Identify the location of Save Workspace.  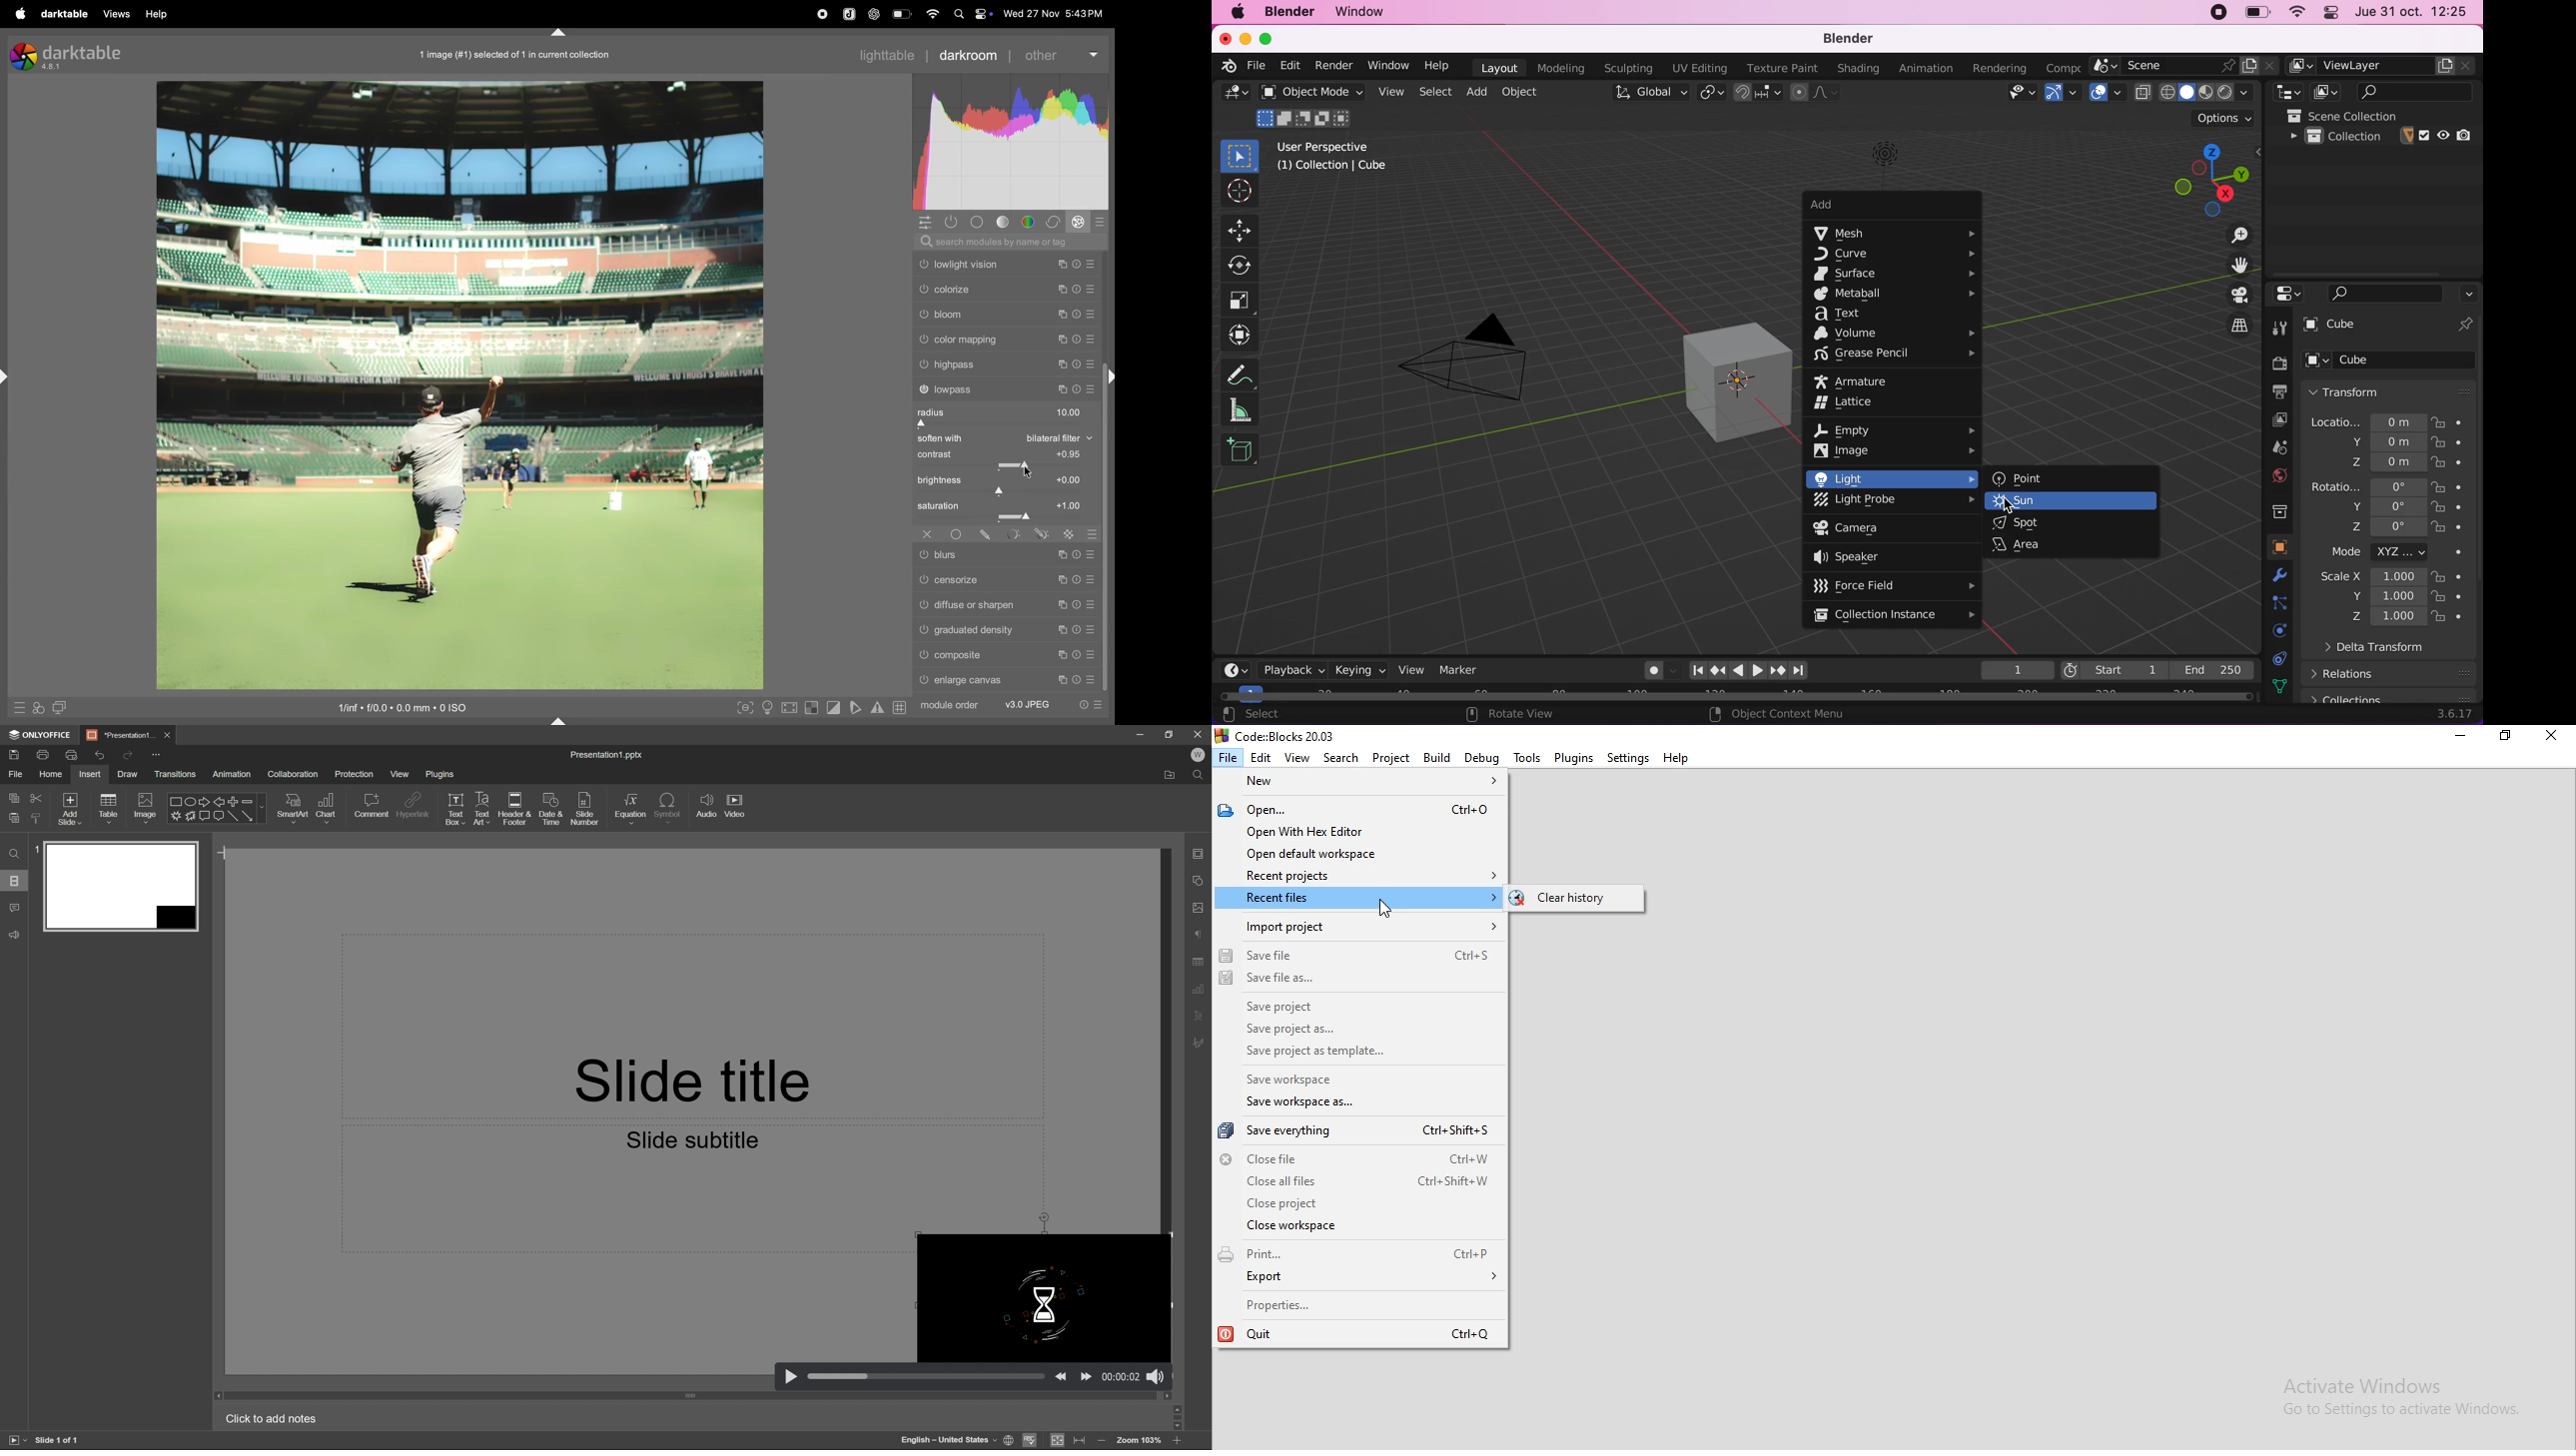
(1317, 1081).